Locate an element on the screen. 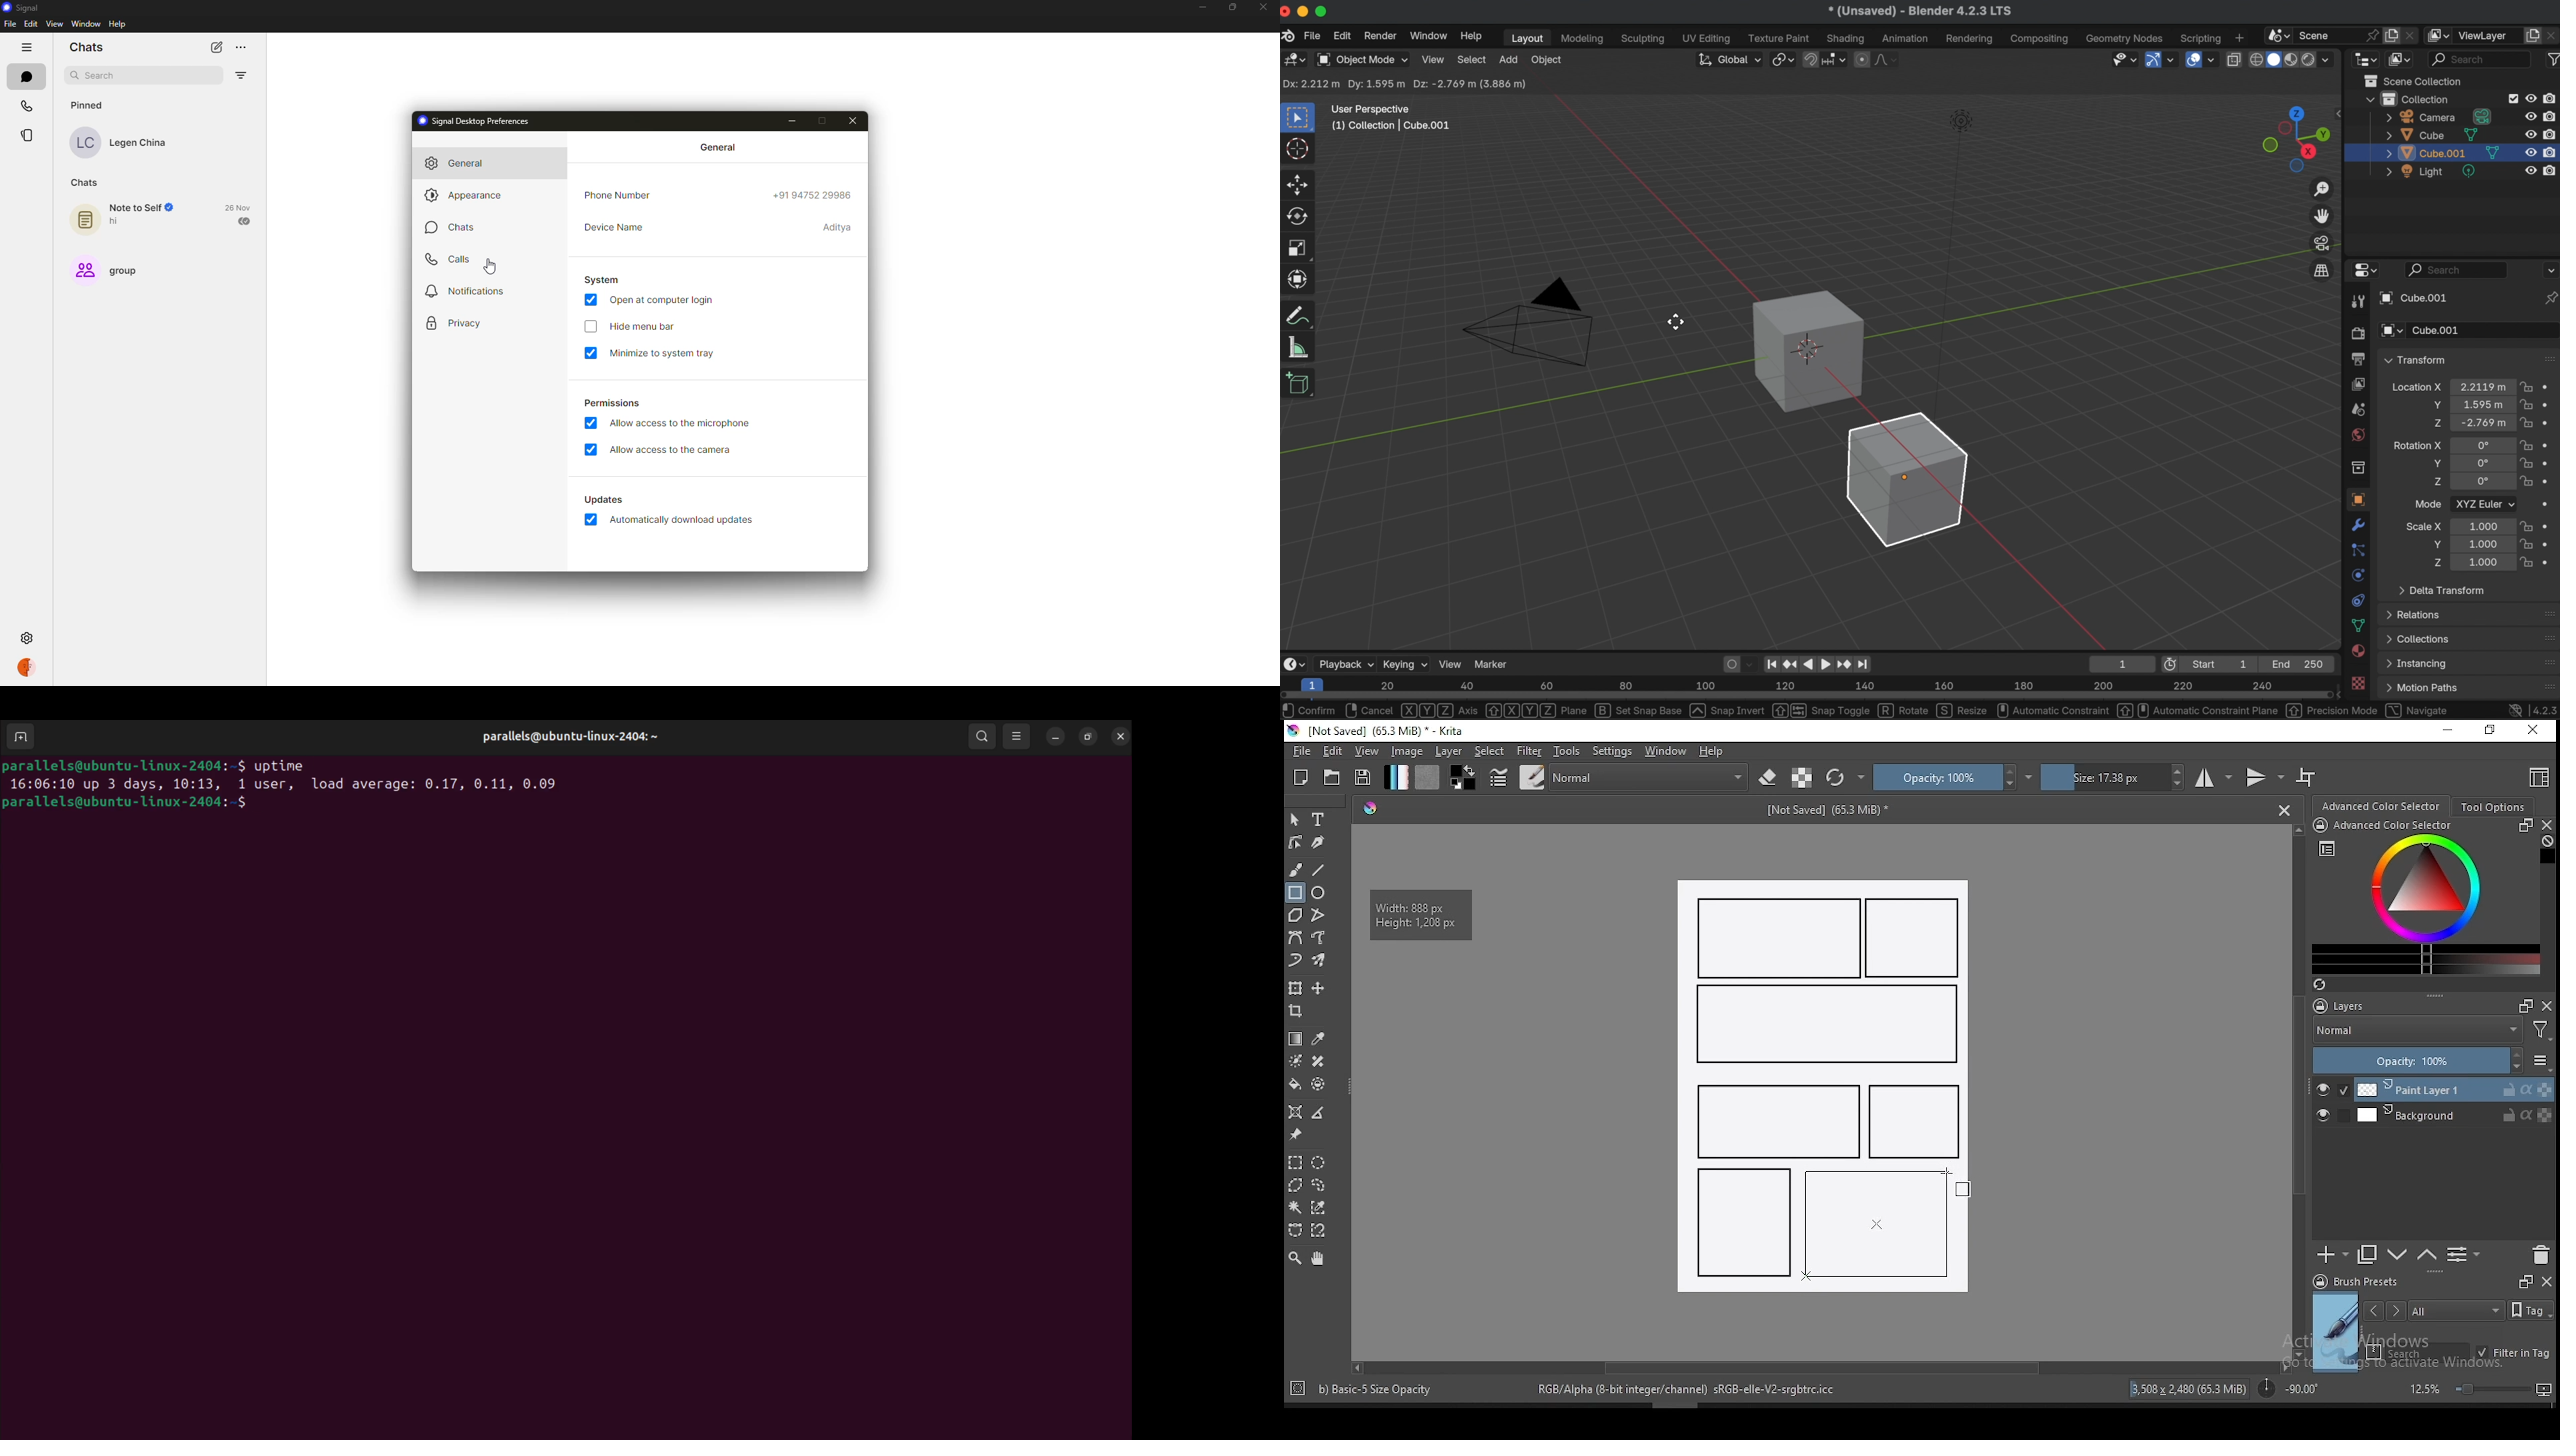 This screenshot has width=2576, height=1456. layer is located at coordinates (1450, 751).